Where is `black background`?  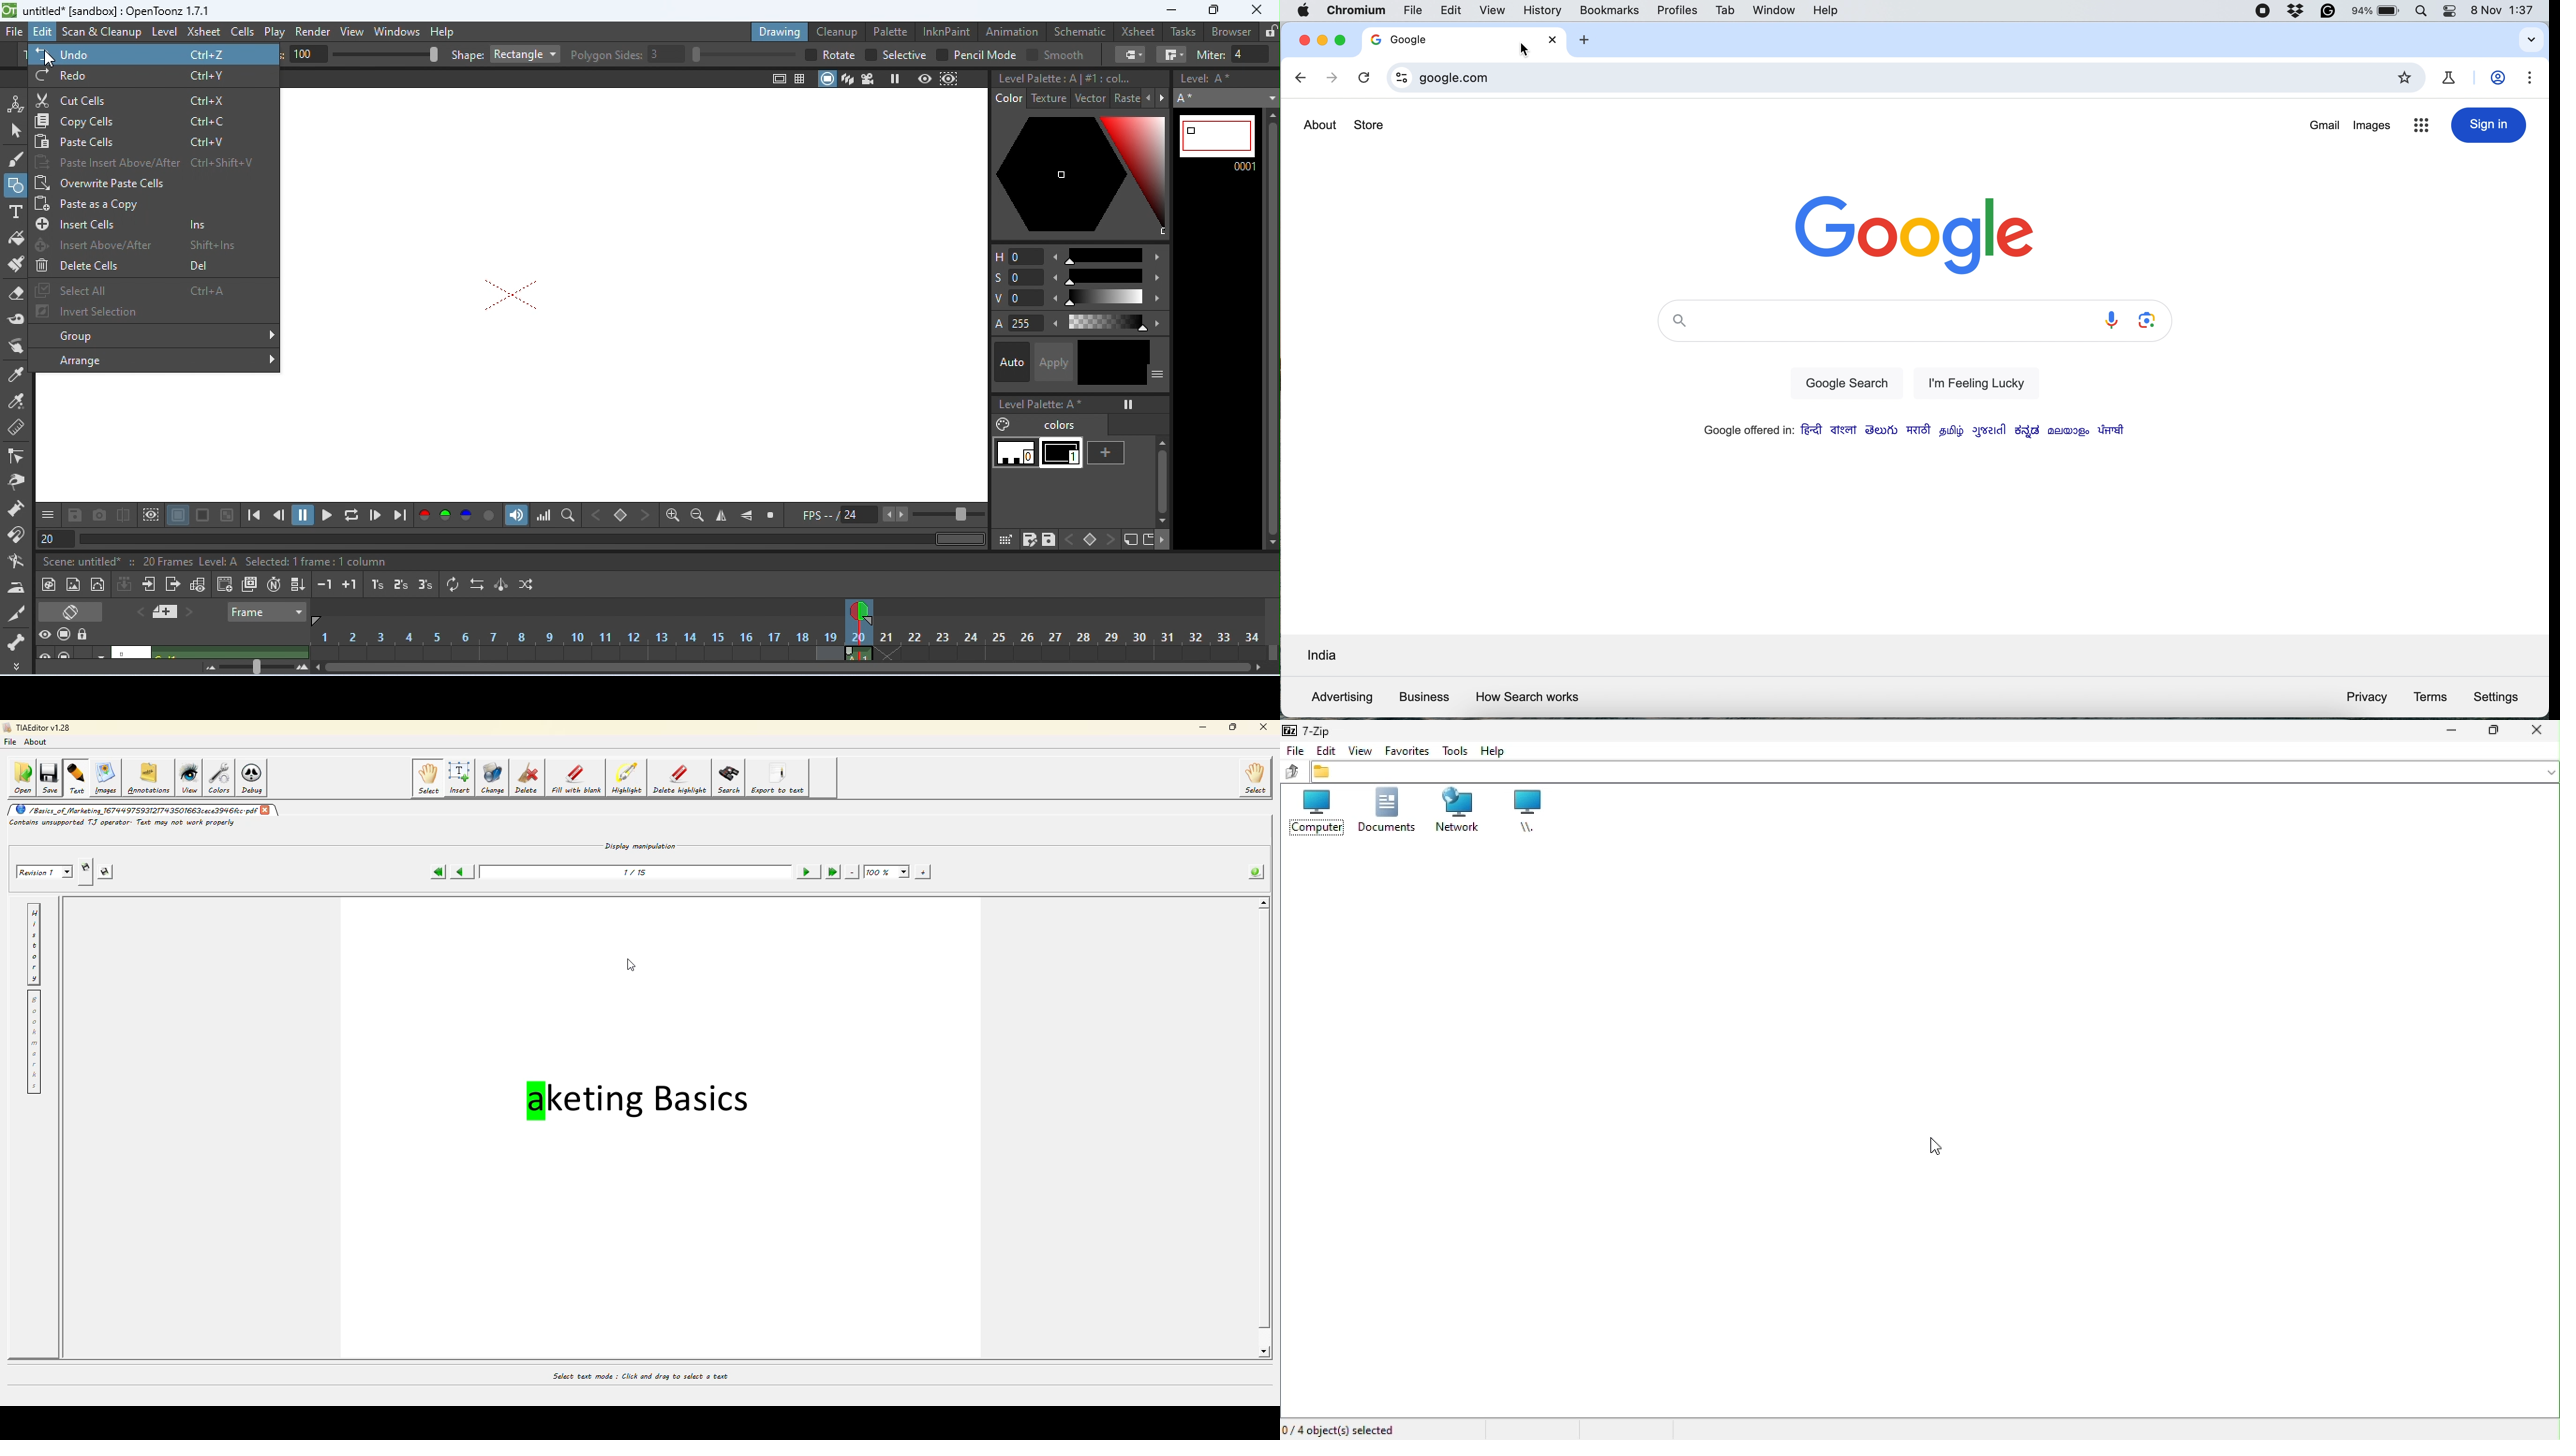
black background is located at coordinates (202, 515).